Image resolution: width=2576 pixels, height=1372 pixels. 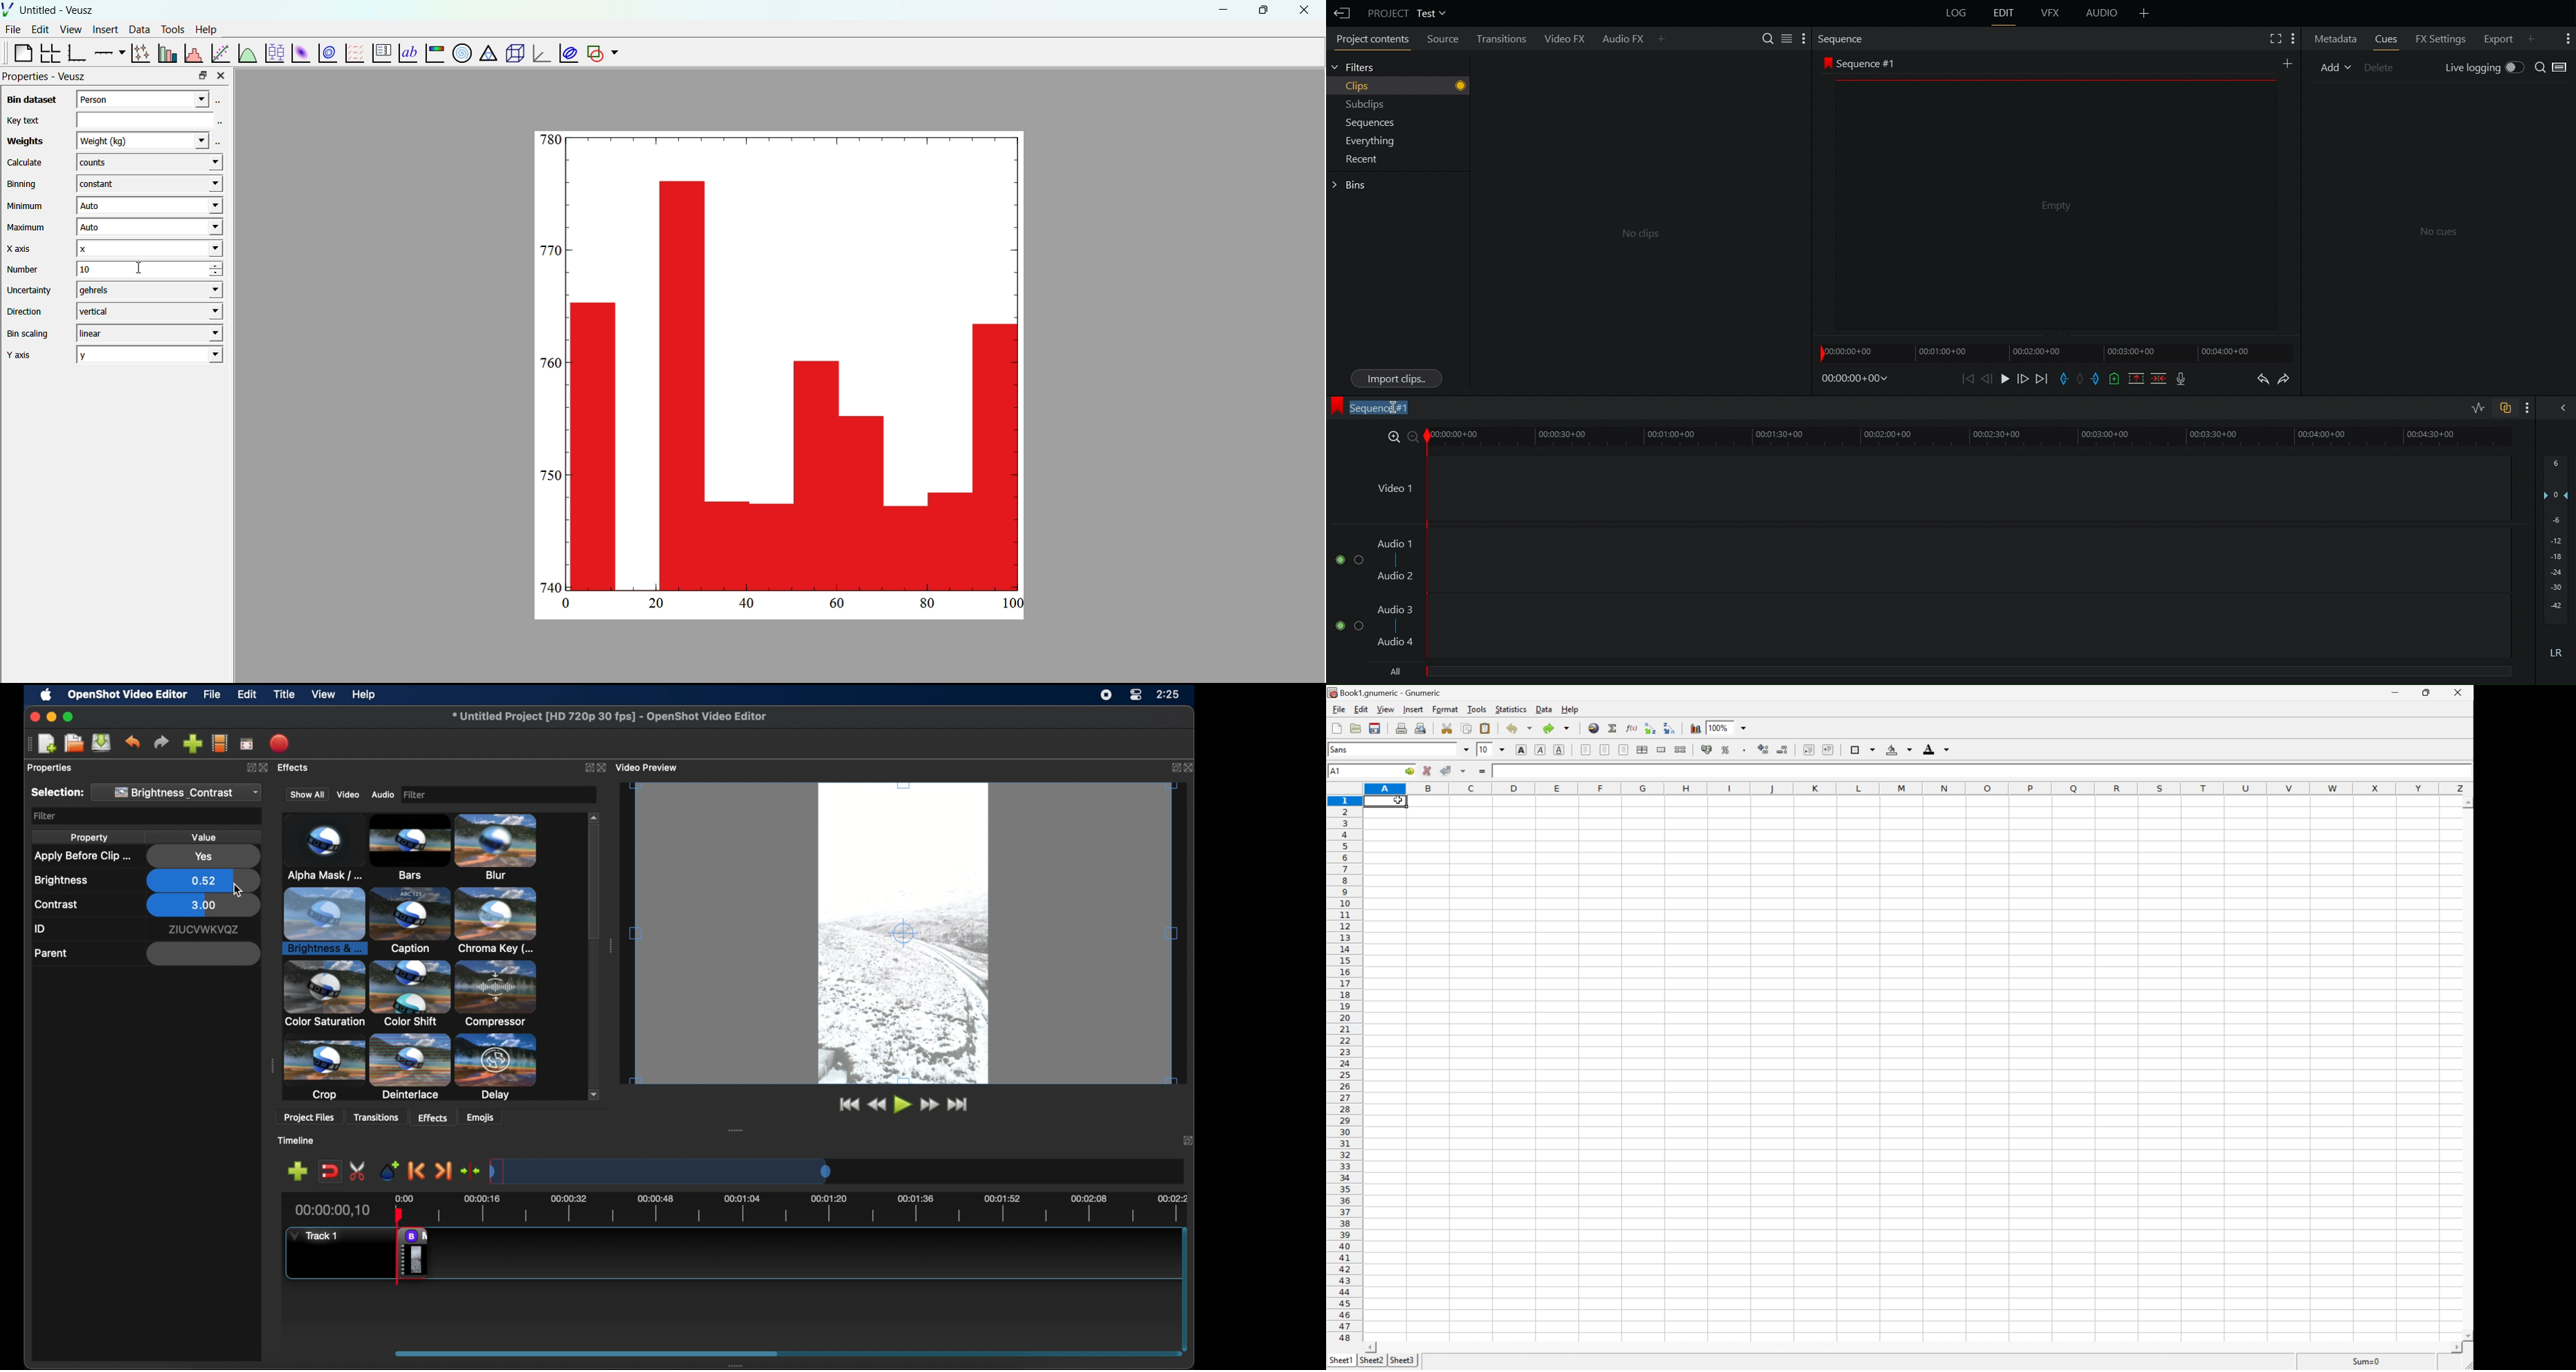 I want to click on decrease indent, so click(x=1808, y=749).